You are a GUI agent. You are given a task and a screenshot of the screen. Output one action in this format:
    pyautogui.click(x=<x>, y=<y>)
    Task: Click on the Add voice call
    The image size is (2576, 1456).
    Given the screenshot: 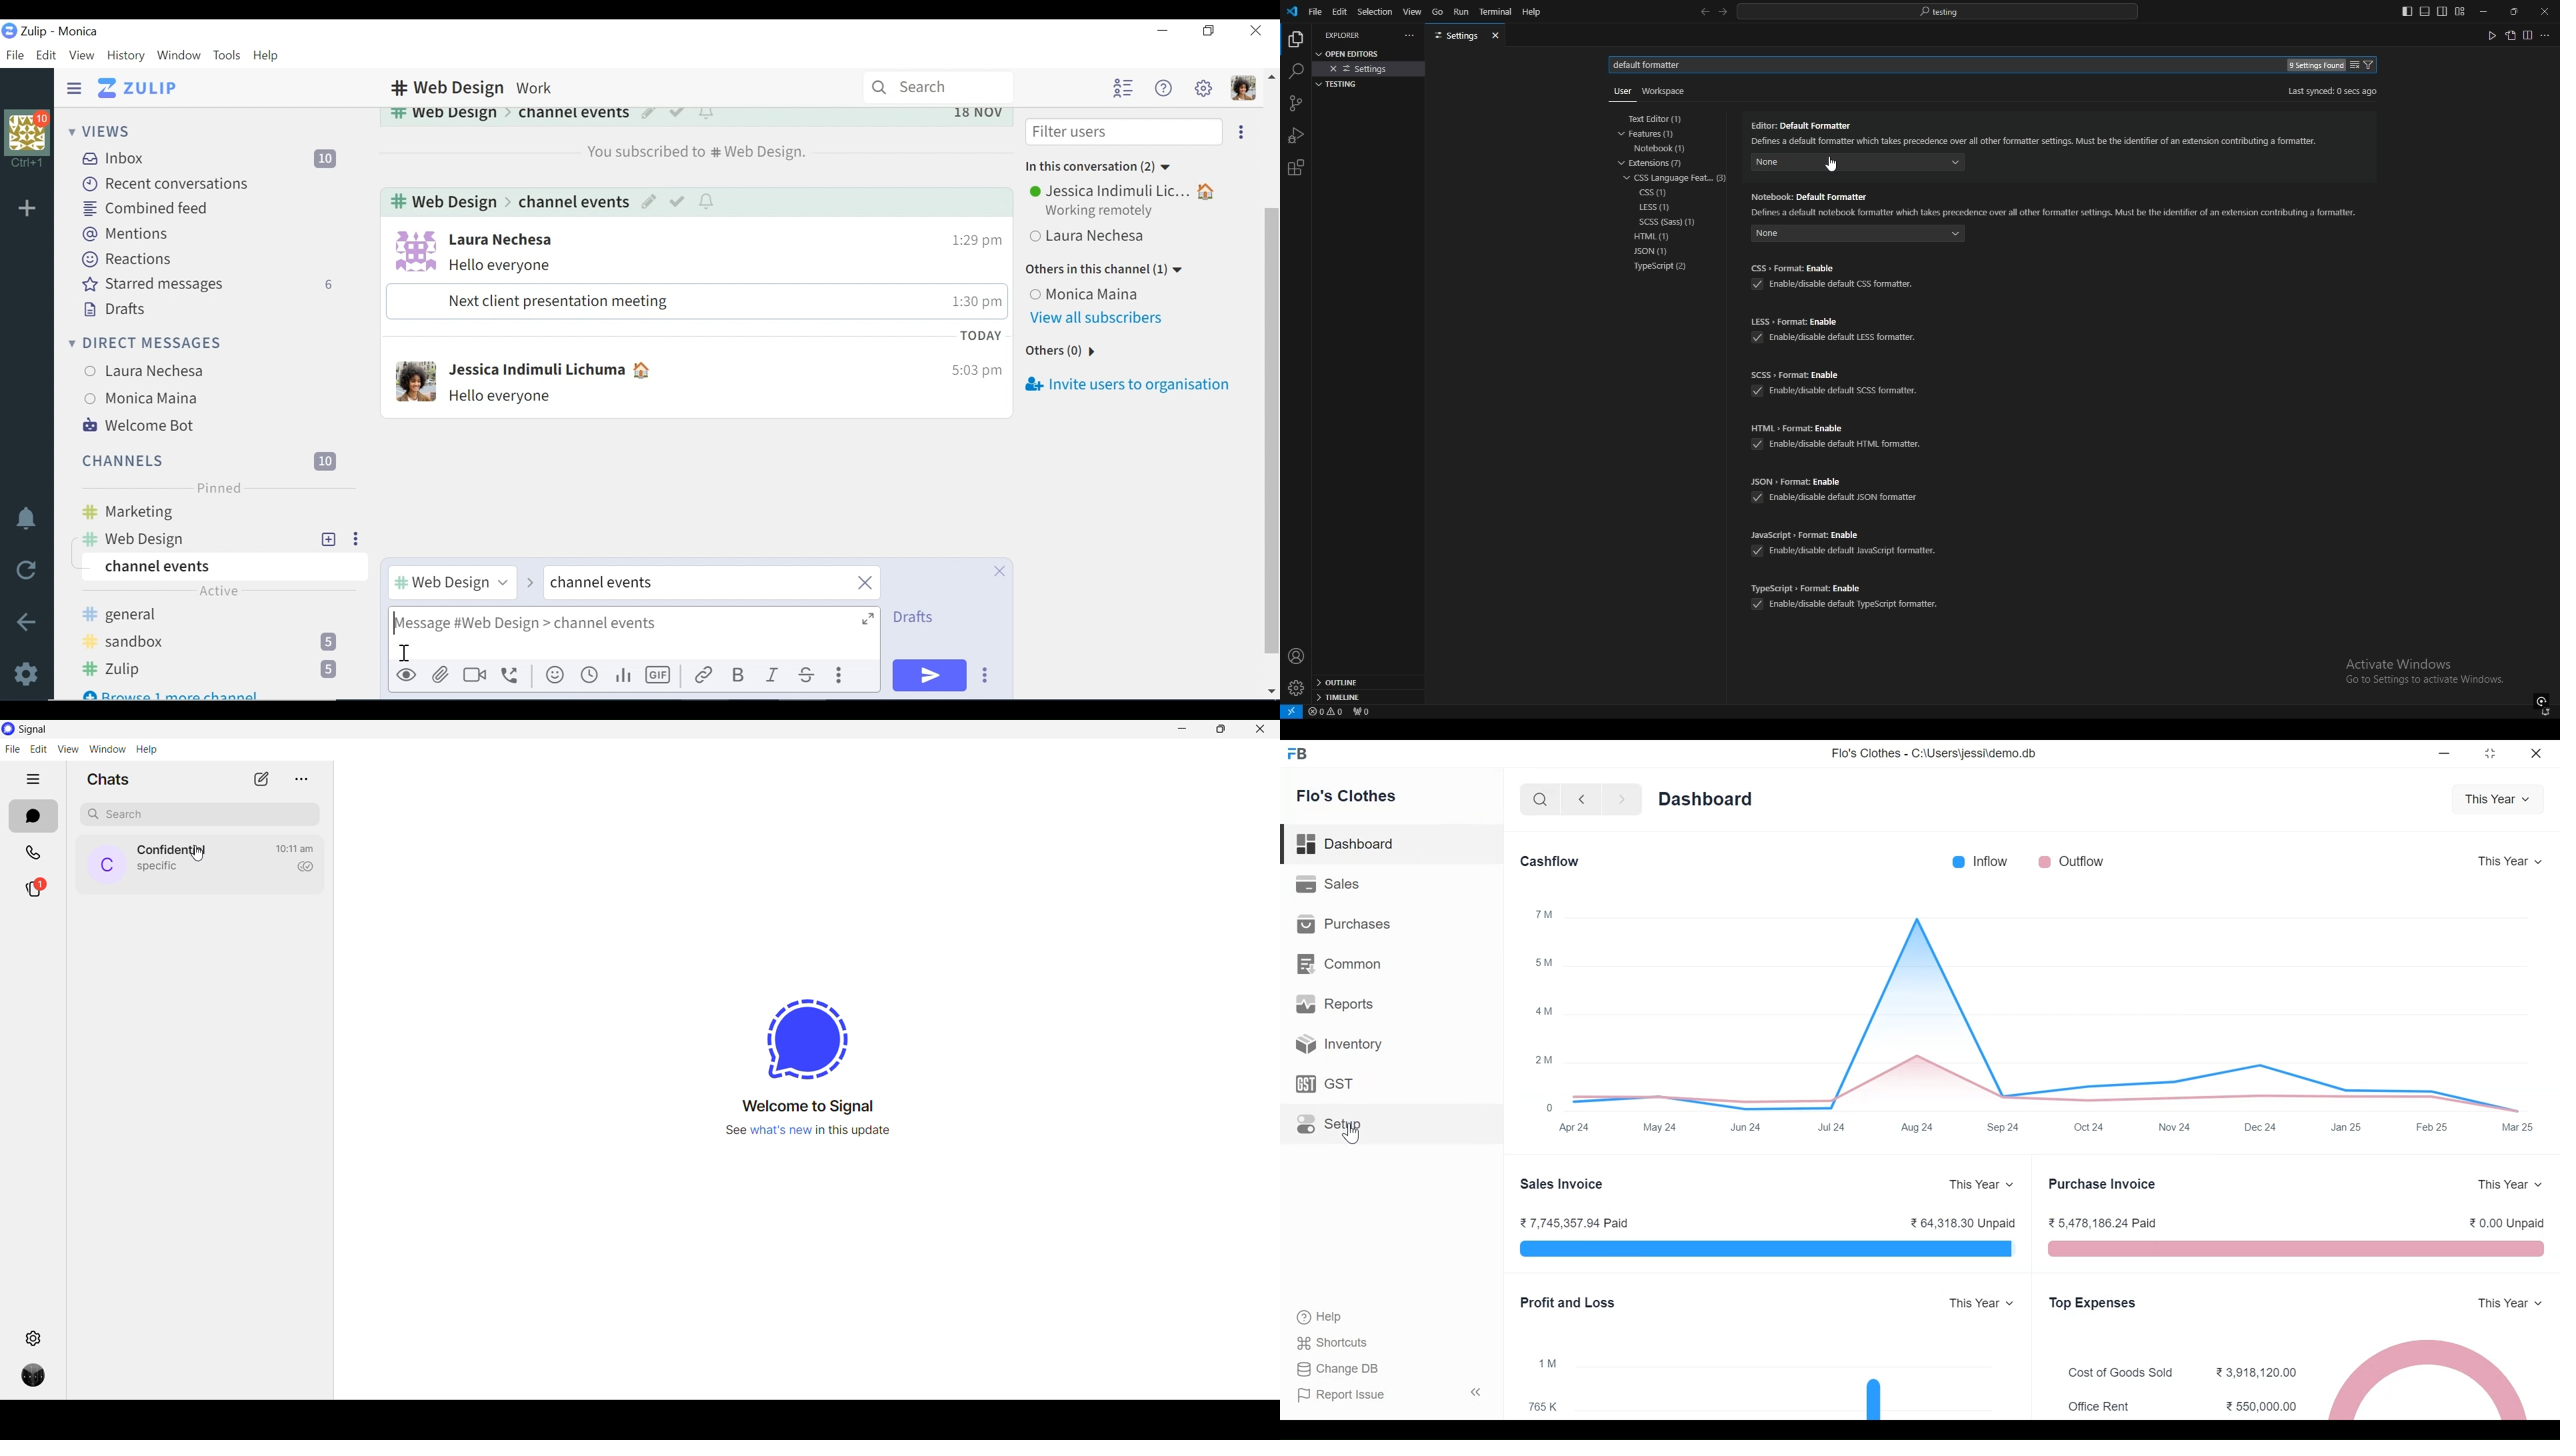 What is the action you would take?
    pyautogui.click(x=510, y=675)
    